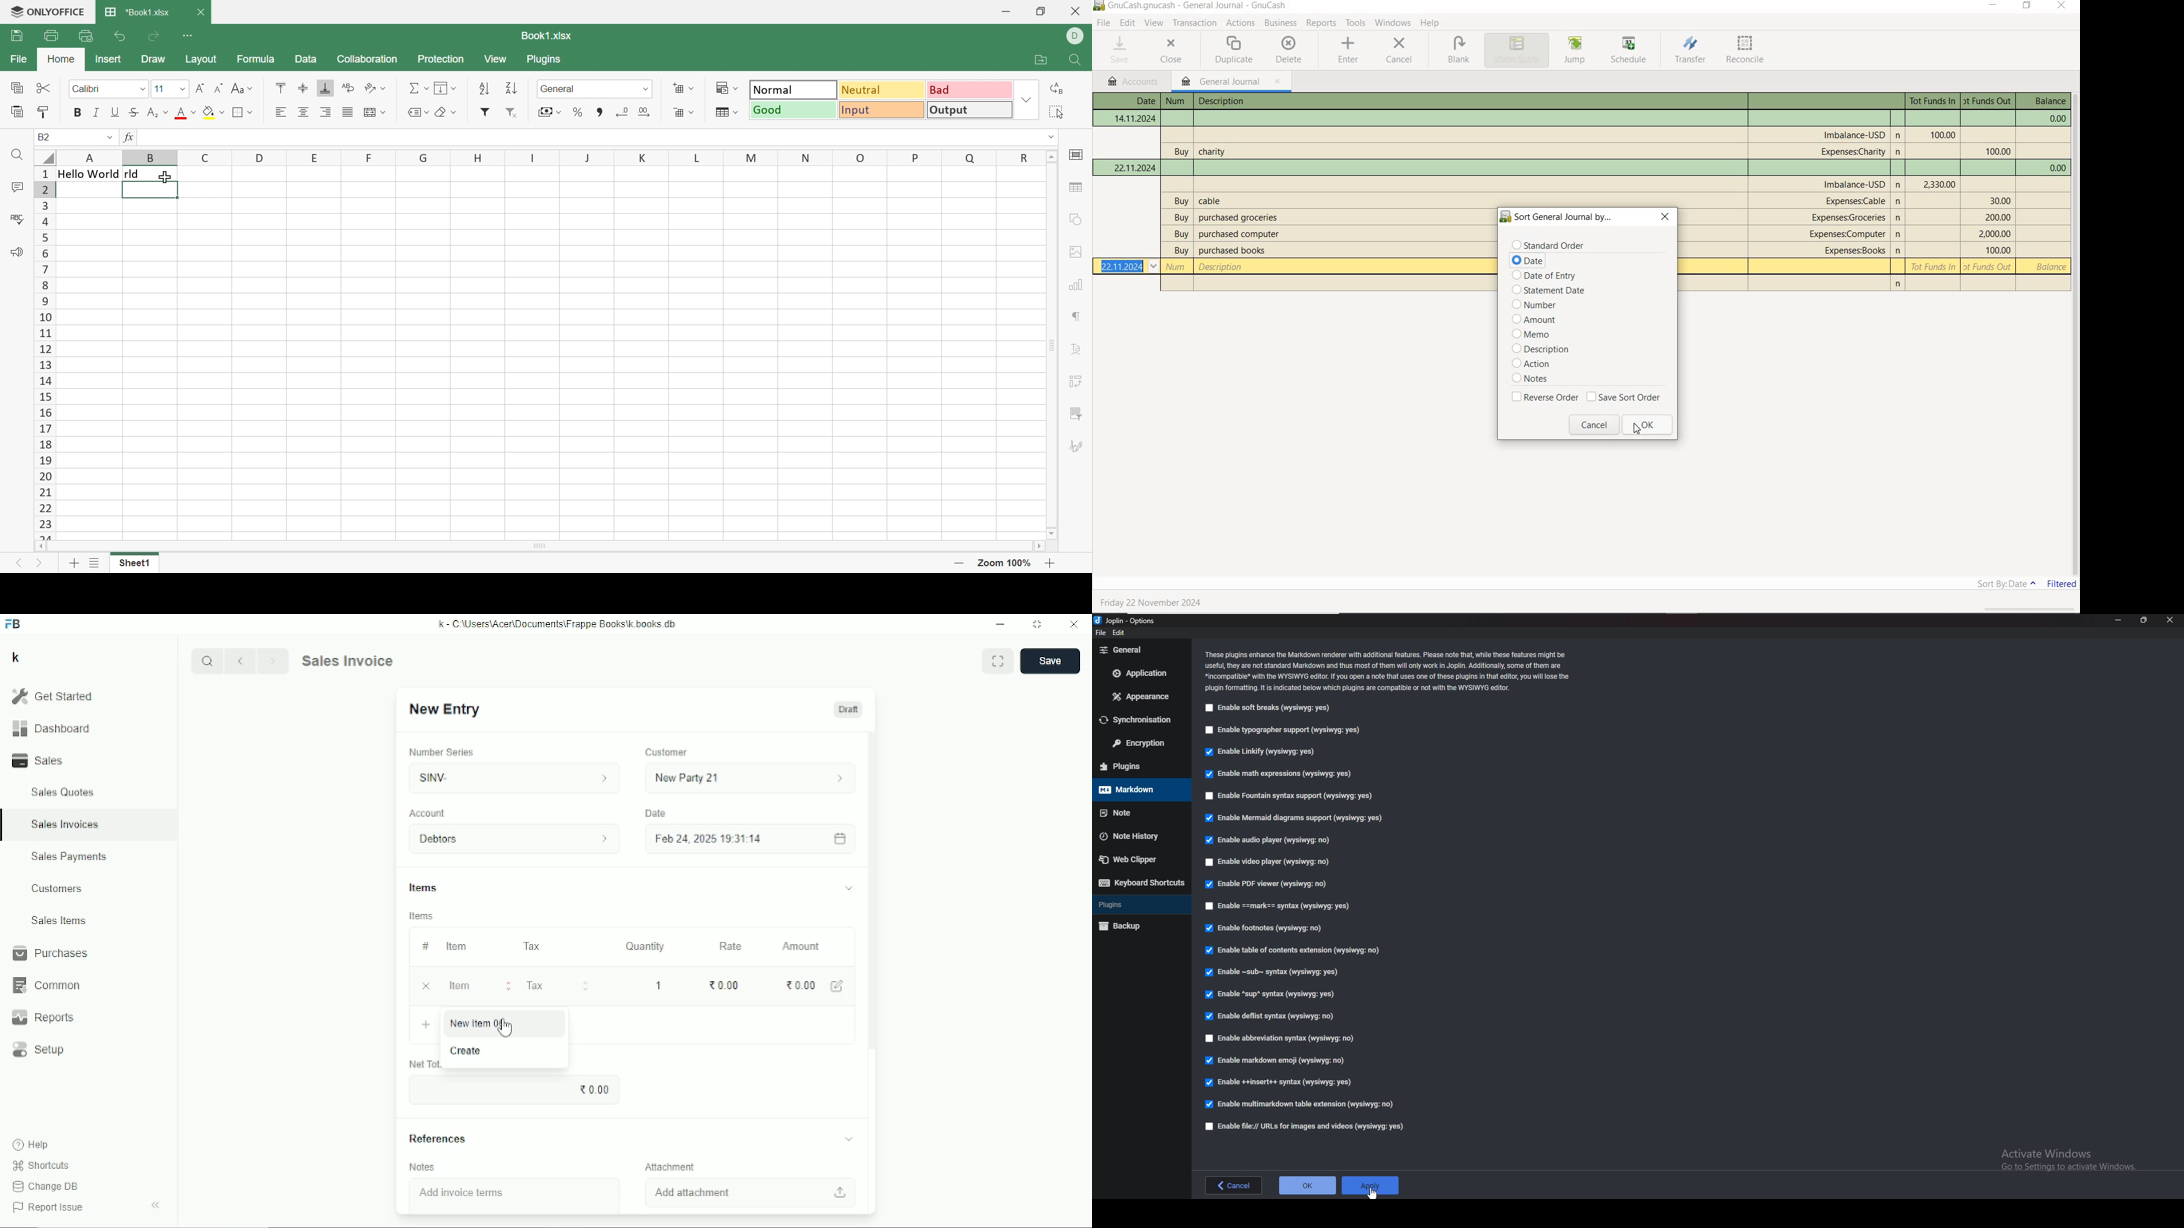 This screenshot has width=2184, height=1232. What do you see at coordinates (723, 985) in the screenshot?
I see `0.00` at bounding box center [723, 985].